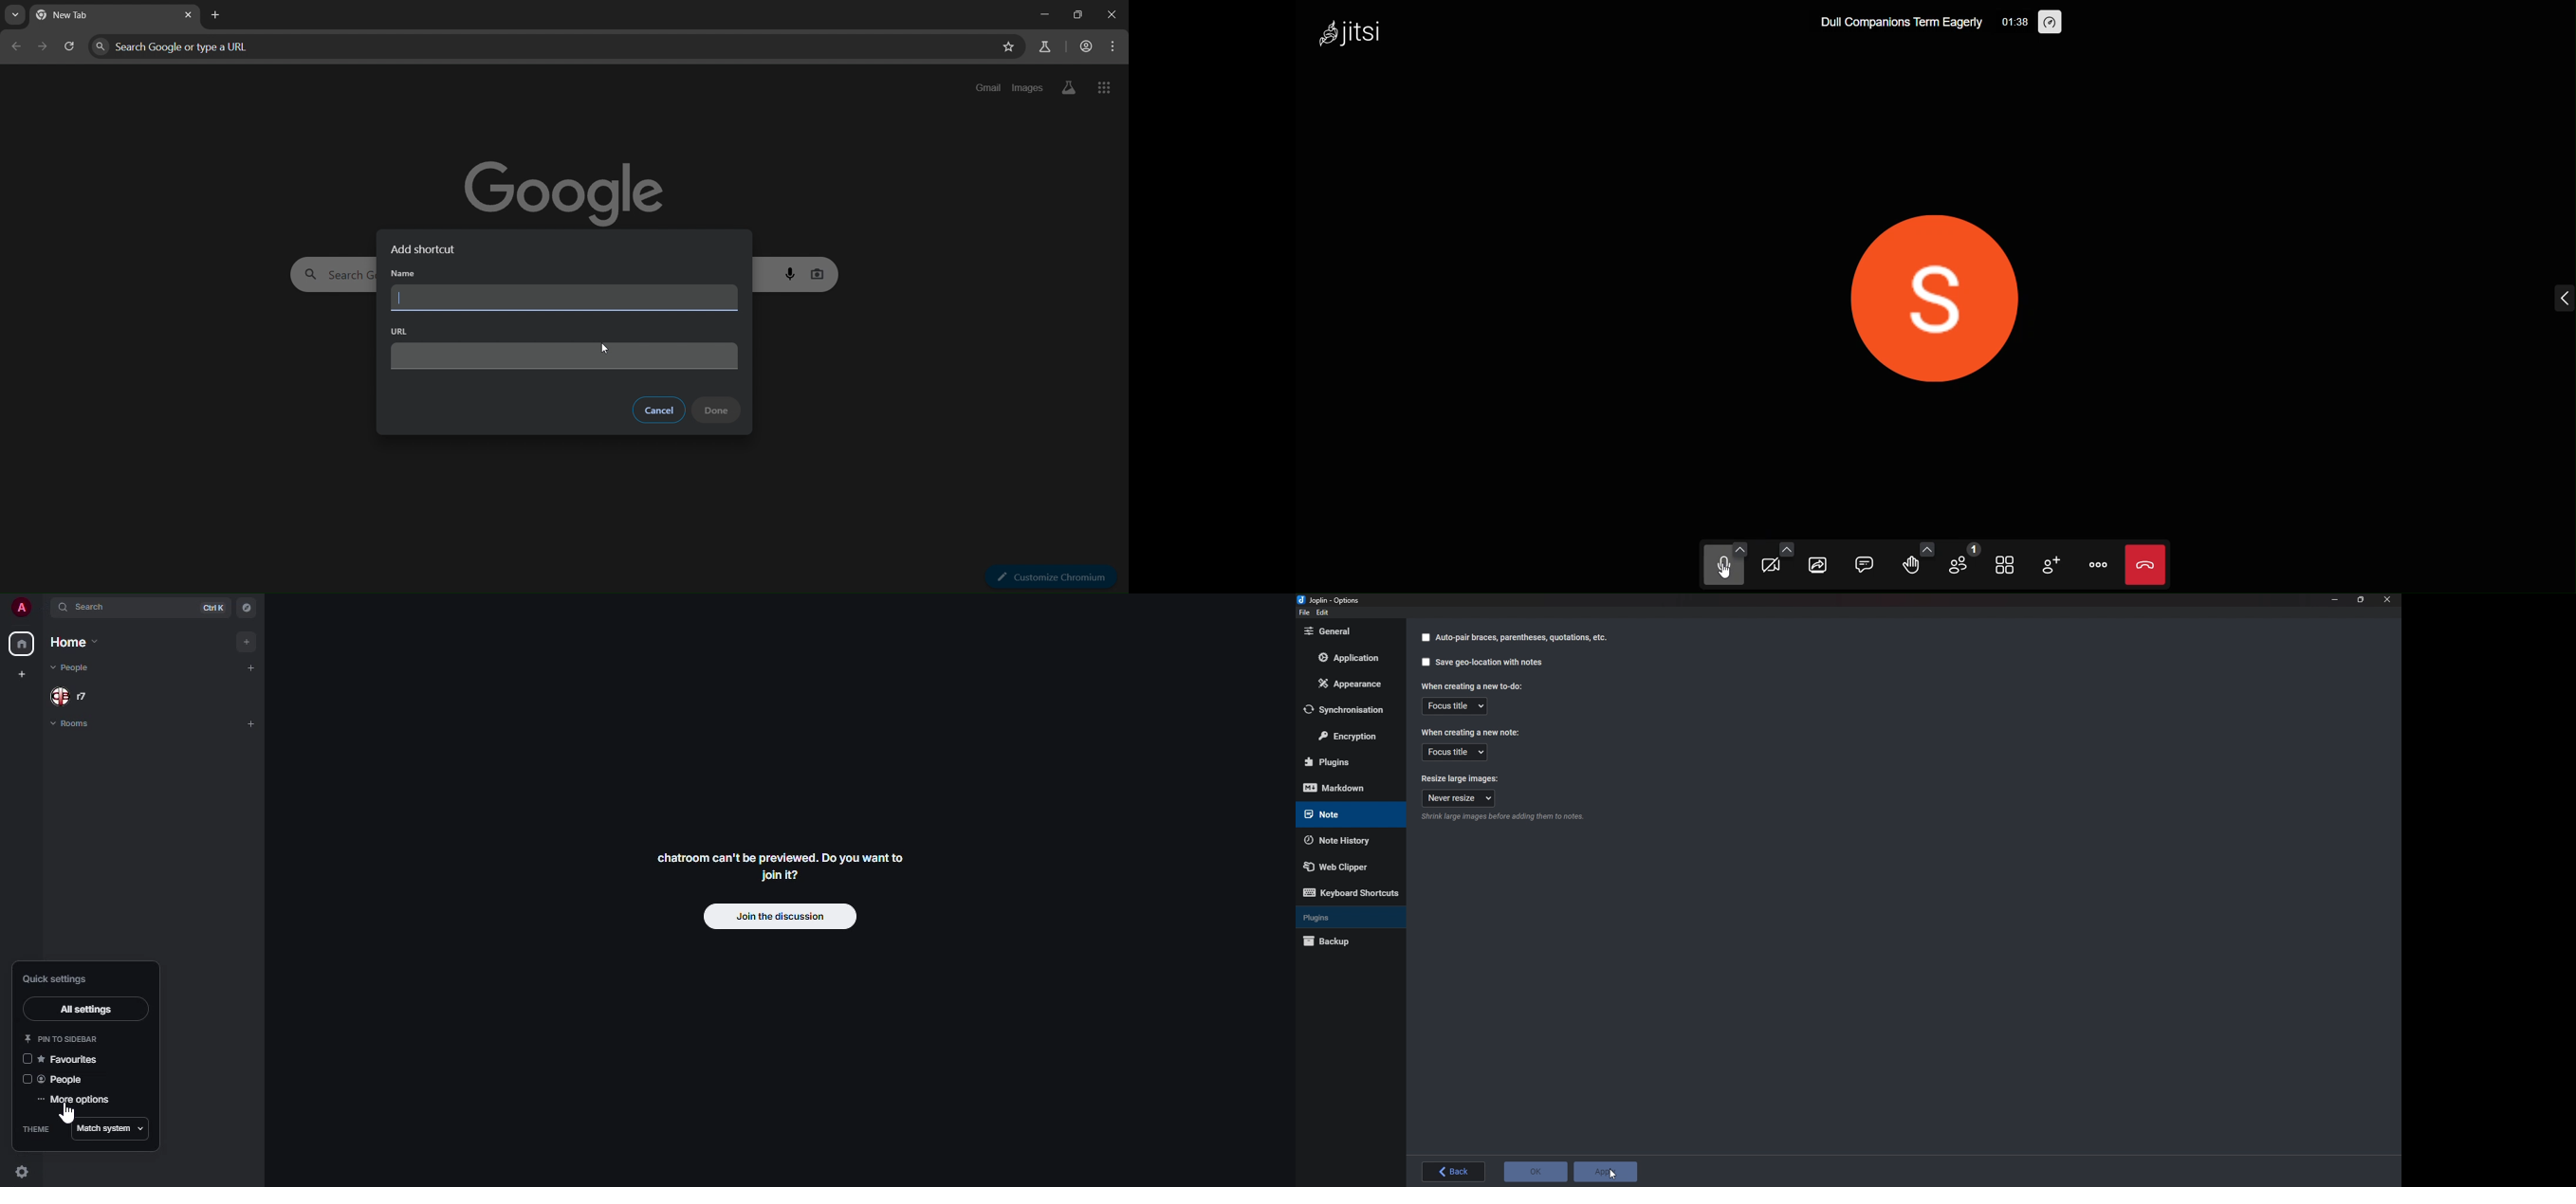  Describe the element at coordinates (1720, 568) in the screenshot. I see `microphone on` at that location.